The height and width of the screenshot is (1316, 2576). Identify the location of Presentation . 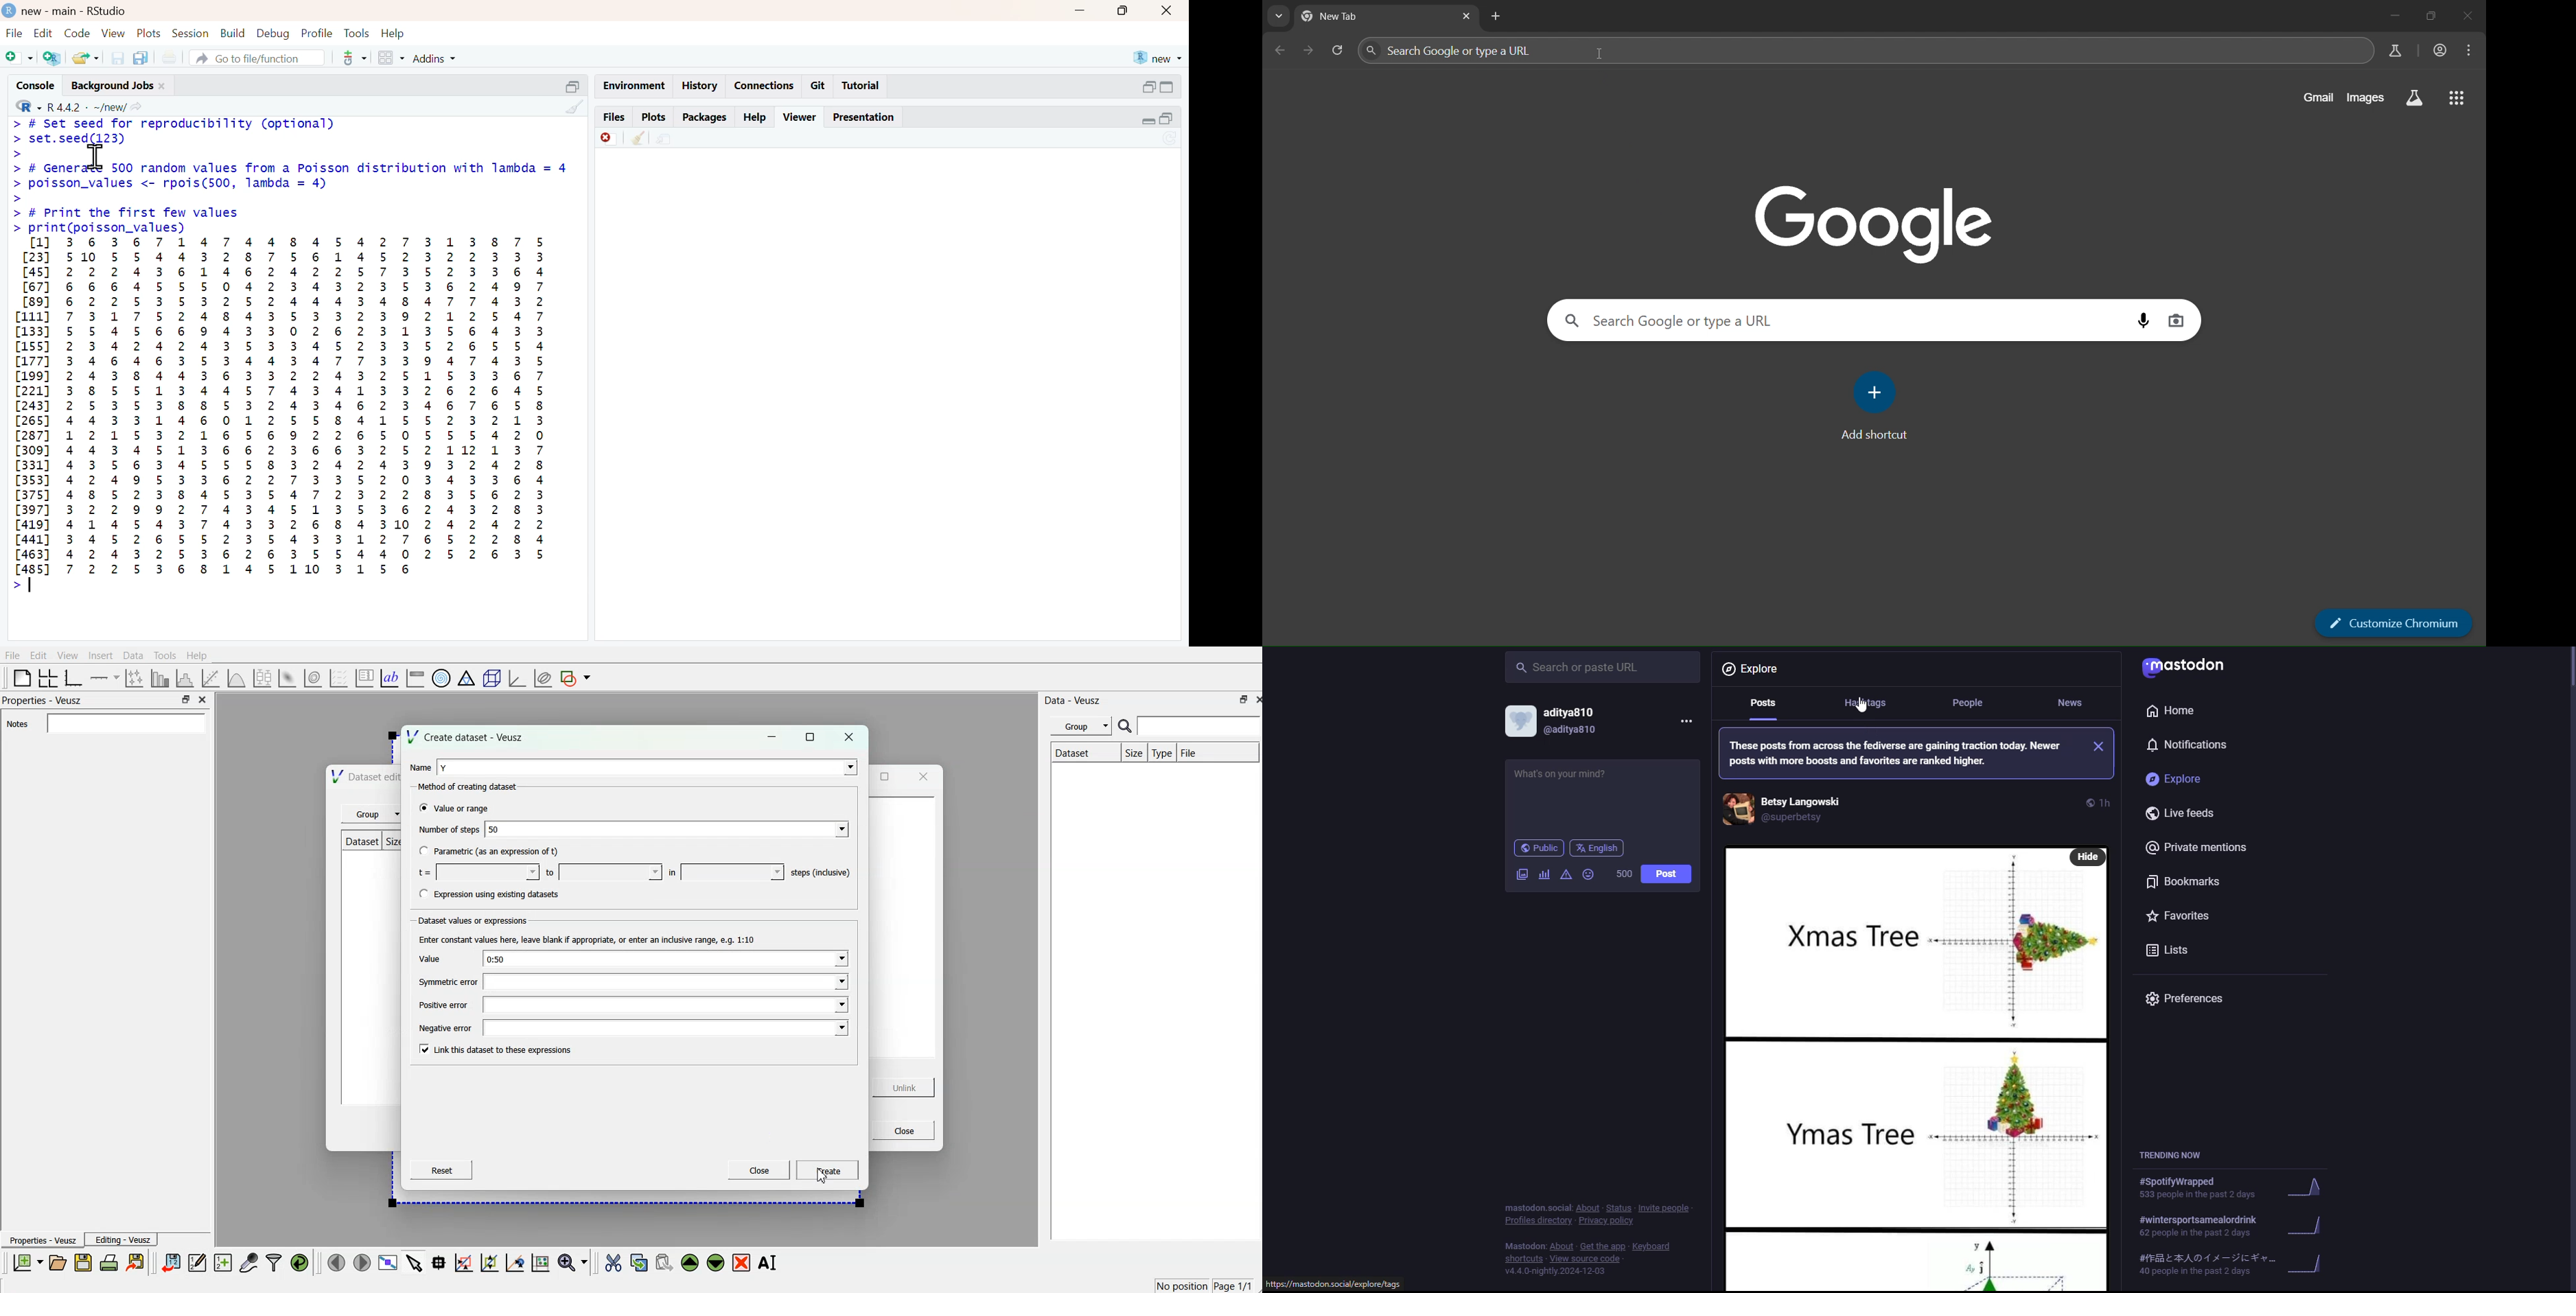
(864, 117).